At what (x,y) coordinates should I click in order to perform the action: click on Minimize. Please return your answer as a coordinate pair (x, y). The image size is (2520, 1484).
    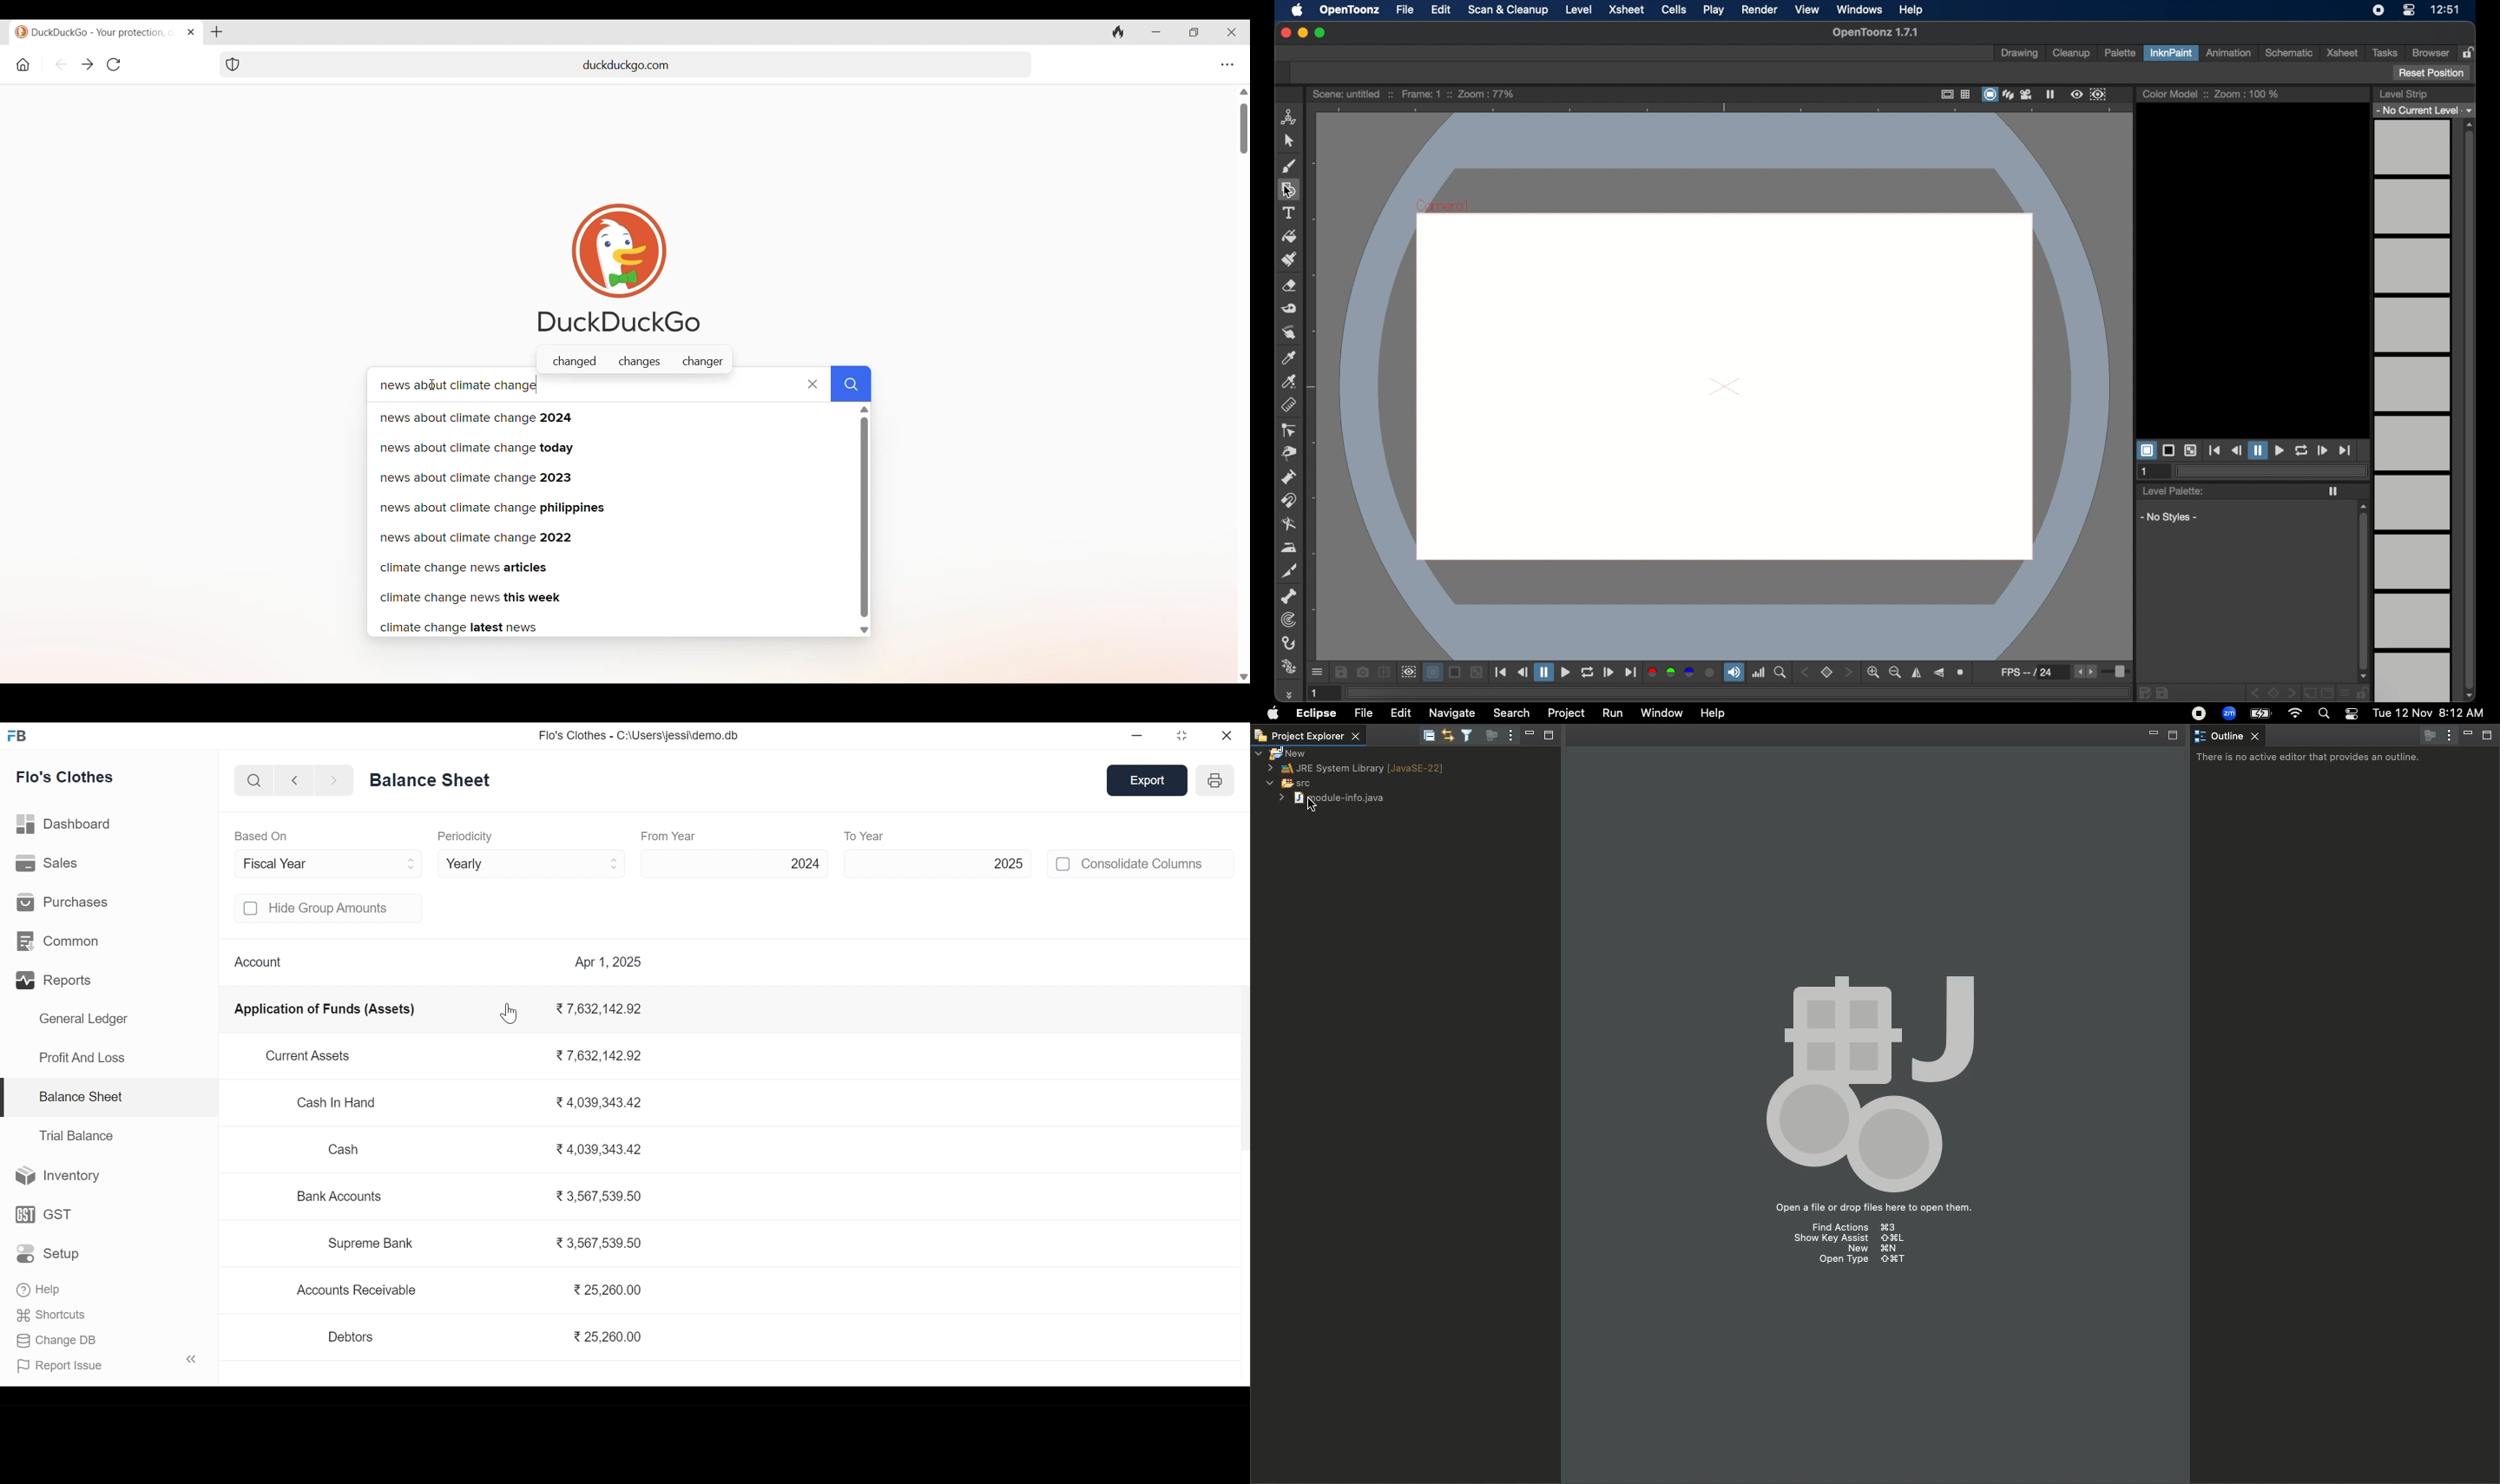
    Looking at the image, I should click on (1156, 33).